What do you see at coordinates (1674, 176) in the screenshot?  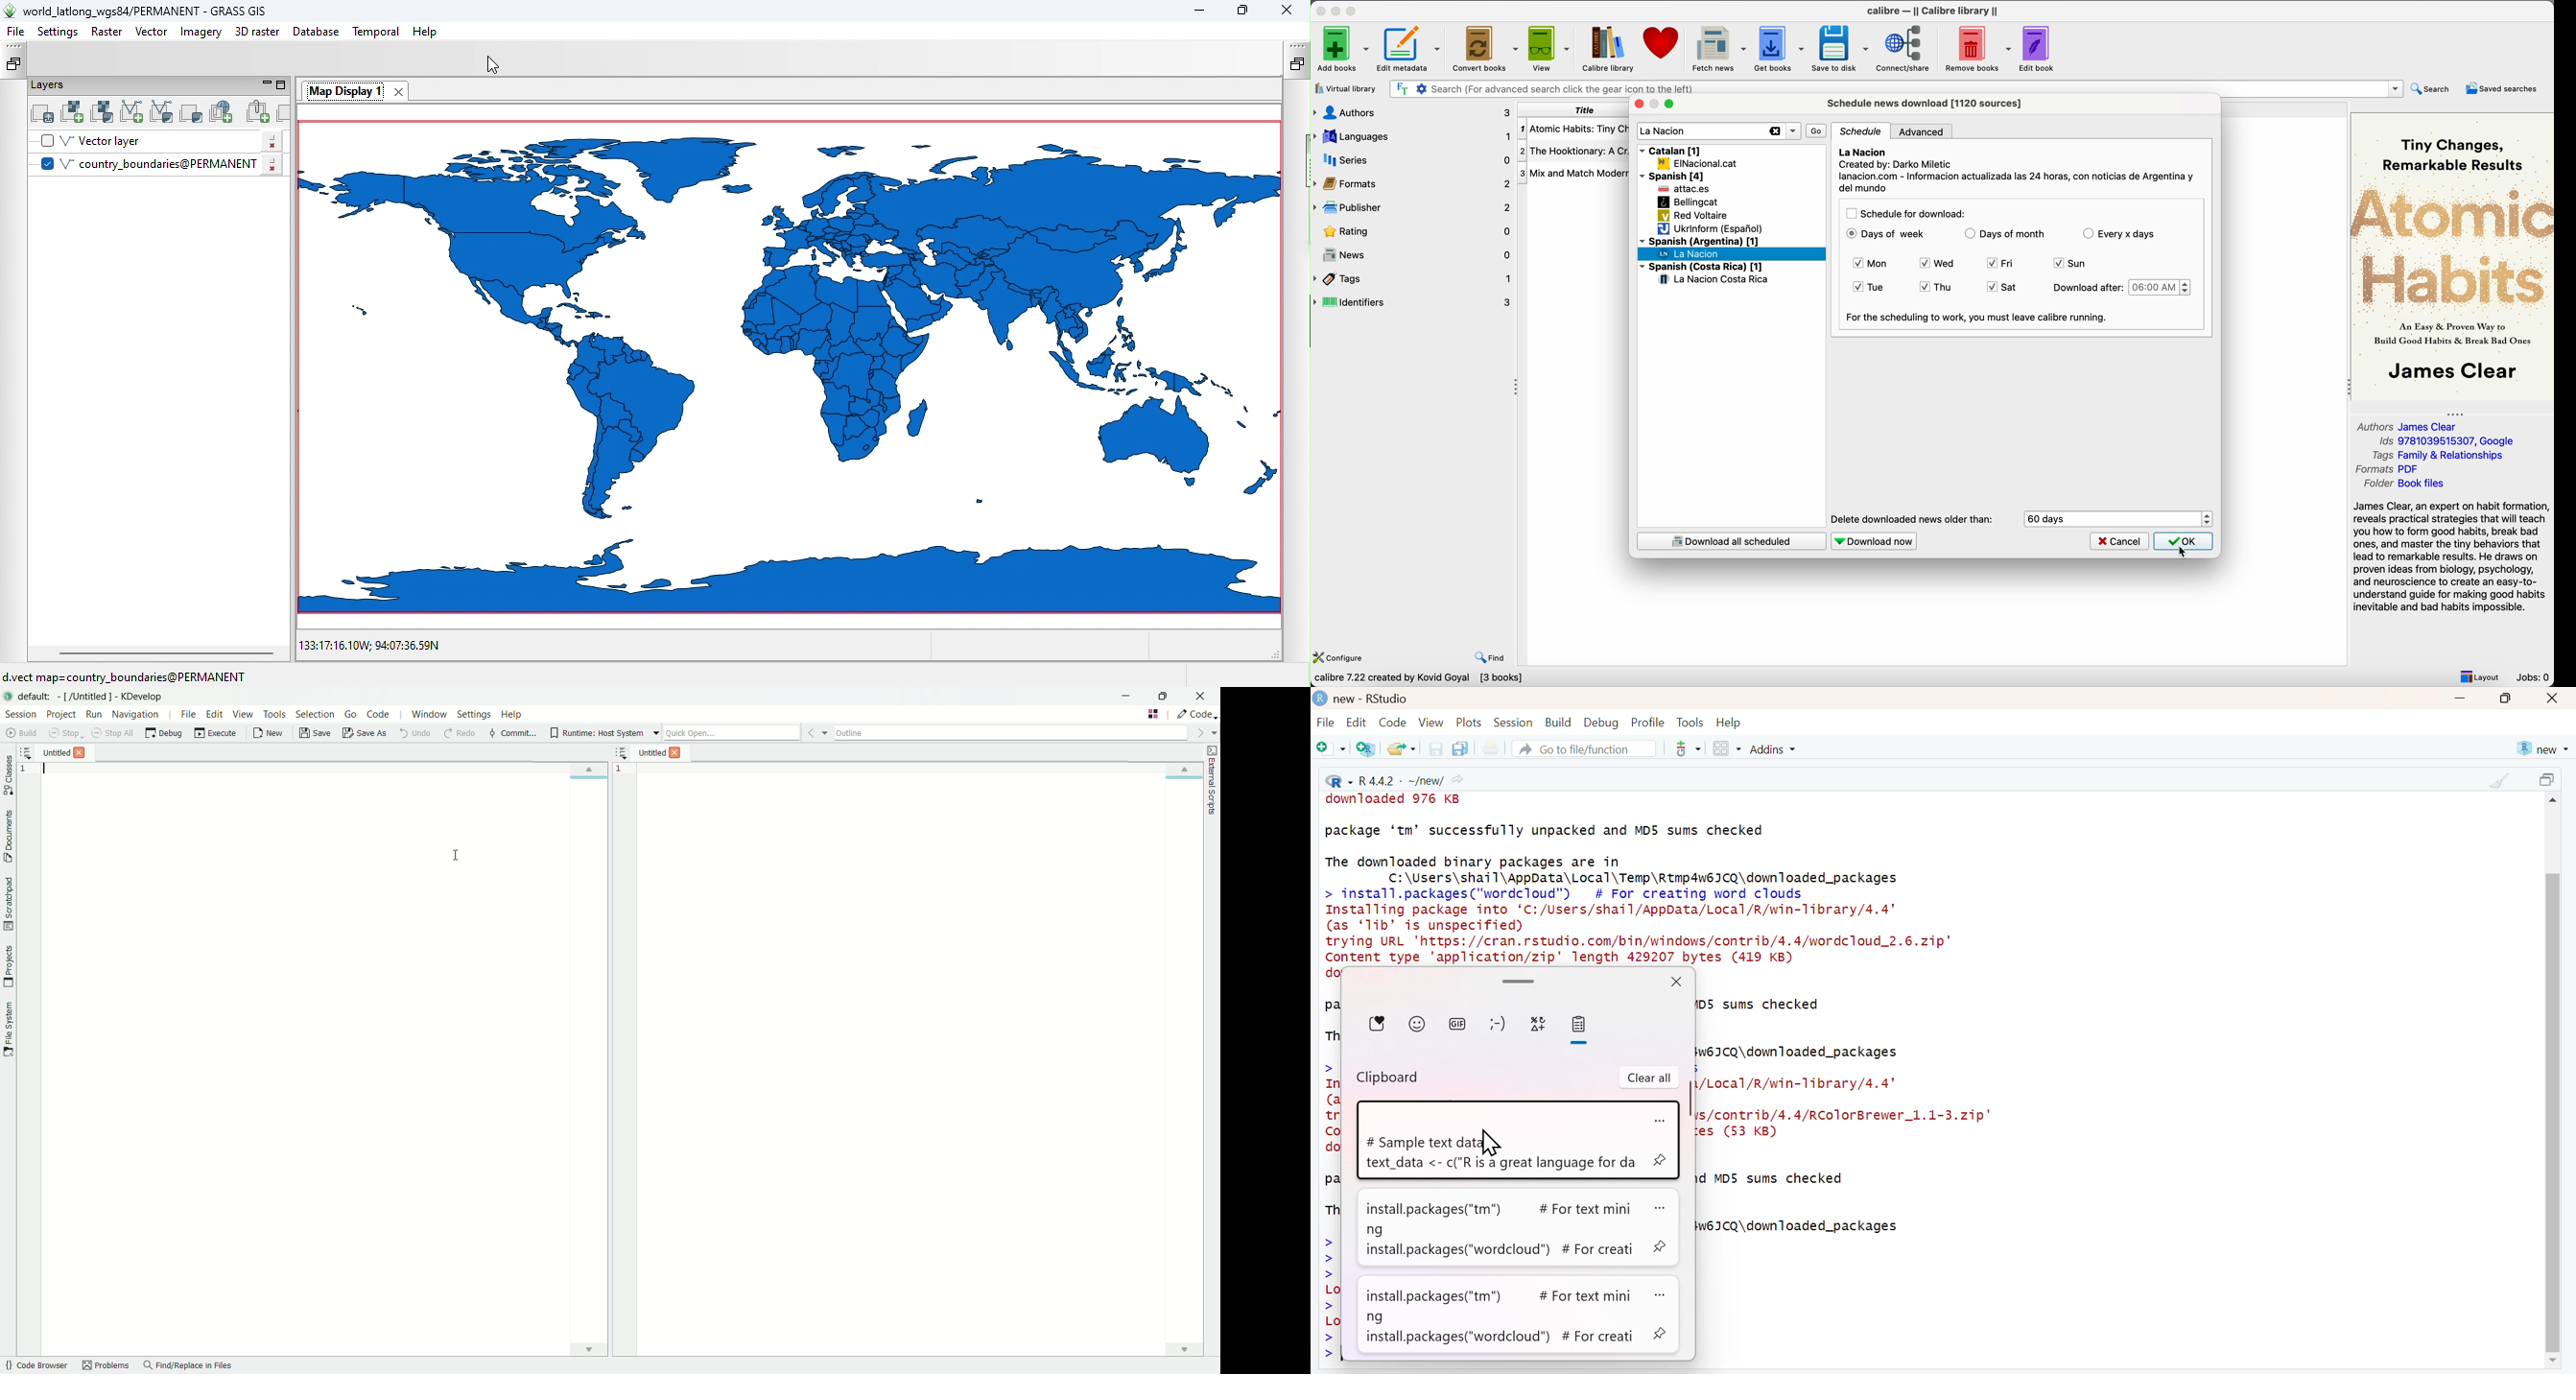 I see `spanish [4]` at bounding box center [1674, 176].